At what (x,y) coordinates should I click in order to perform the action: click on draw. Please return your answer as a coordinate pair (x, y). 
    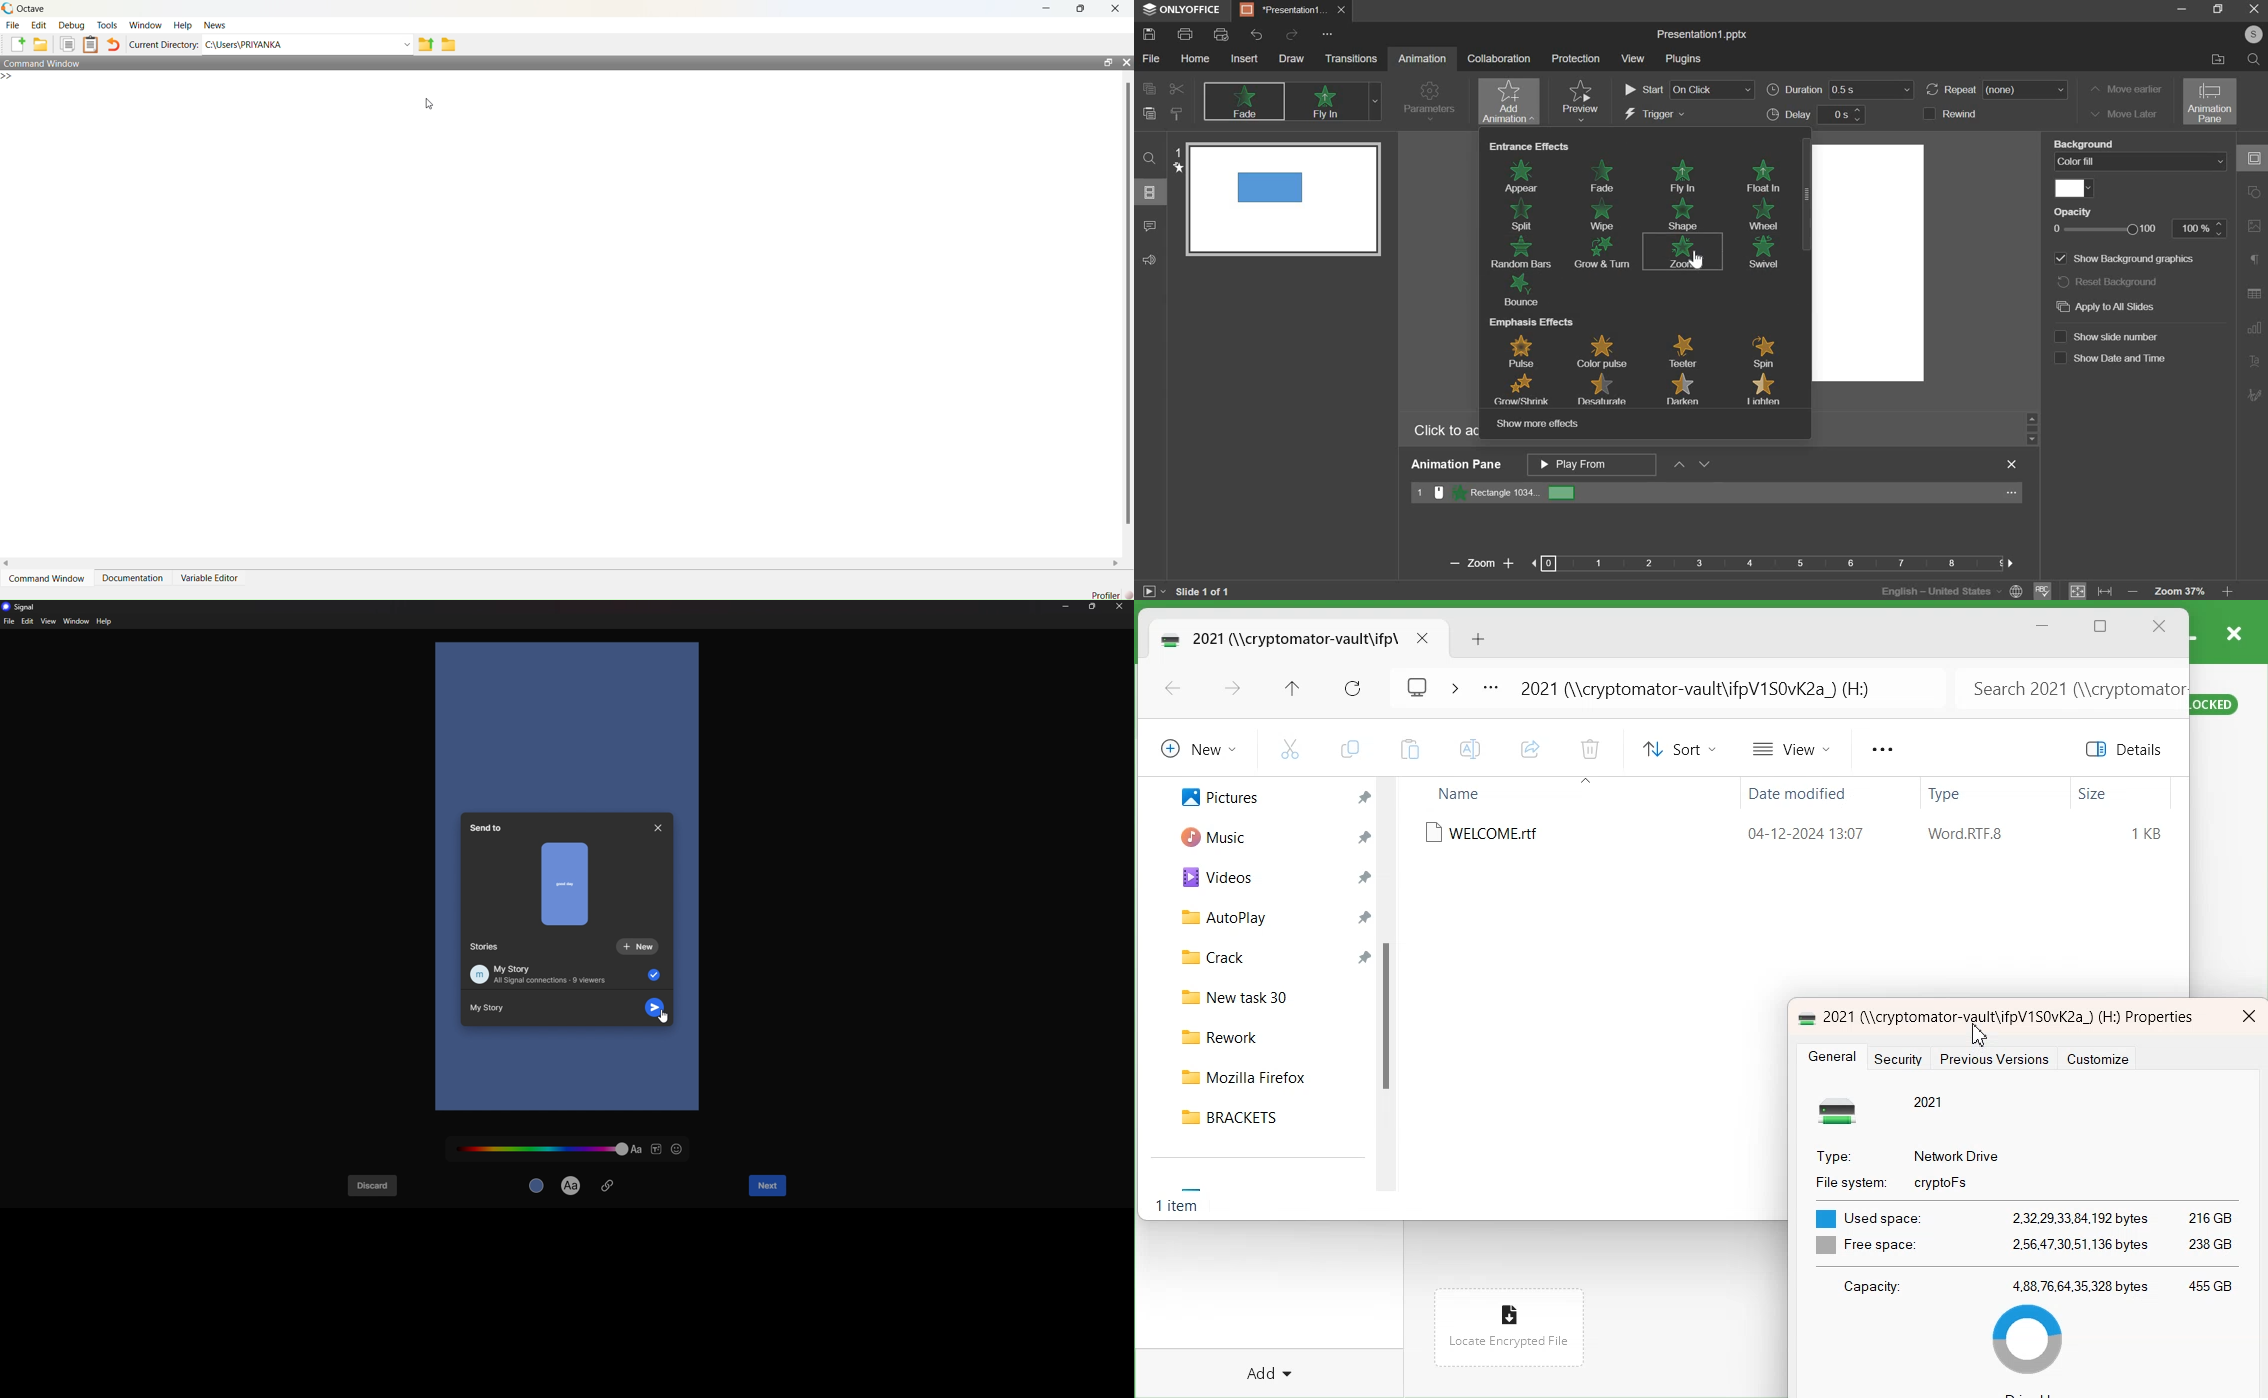
    Looking at the image, I should click on (1295, 59).